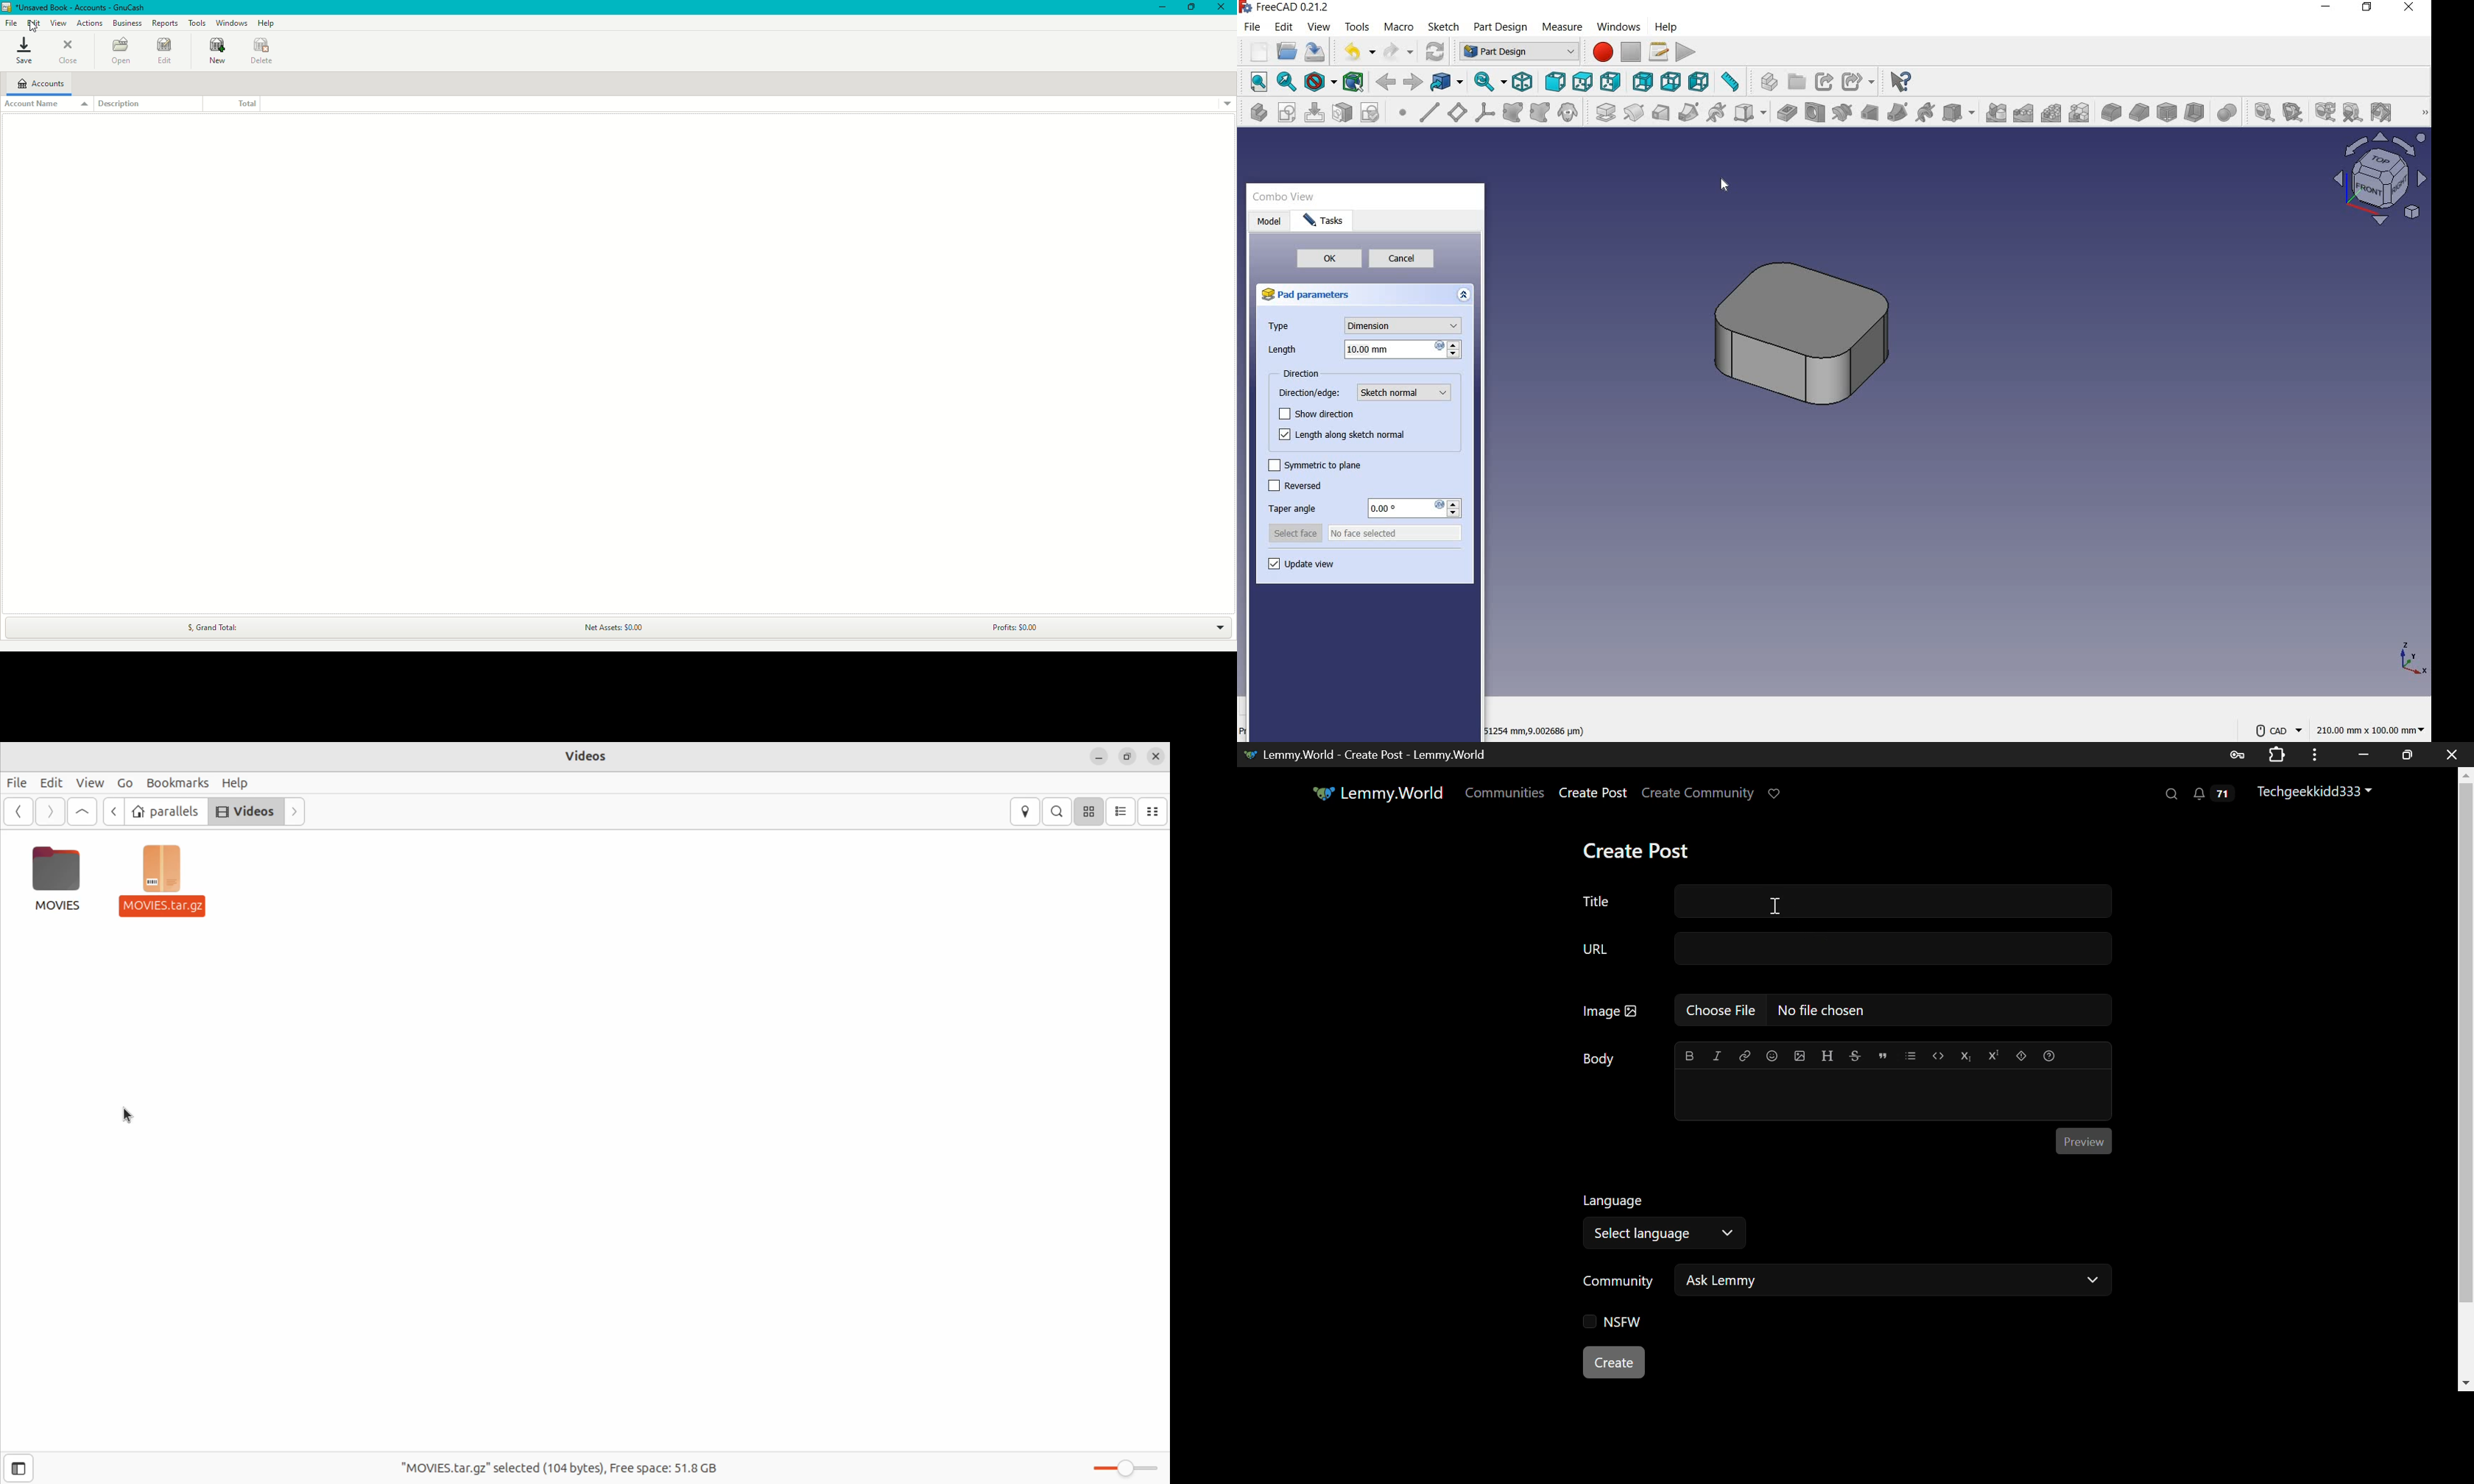 The image size is (2492, 1484). Describe the element at coordinates (60, 879) in the screenshot. I see `movies folder` at that location.